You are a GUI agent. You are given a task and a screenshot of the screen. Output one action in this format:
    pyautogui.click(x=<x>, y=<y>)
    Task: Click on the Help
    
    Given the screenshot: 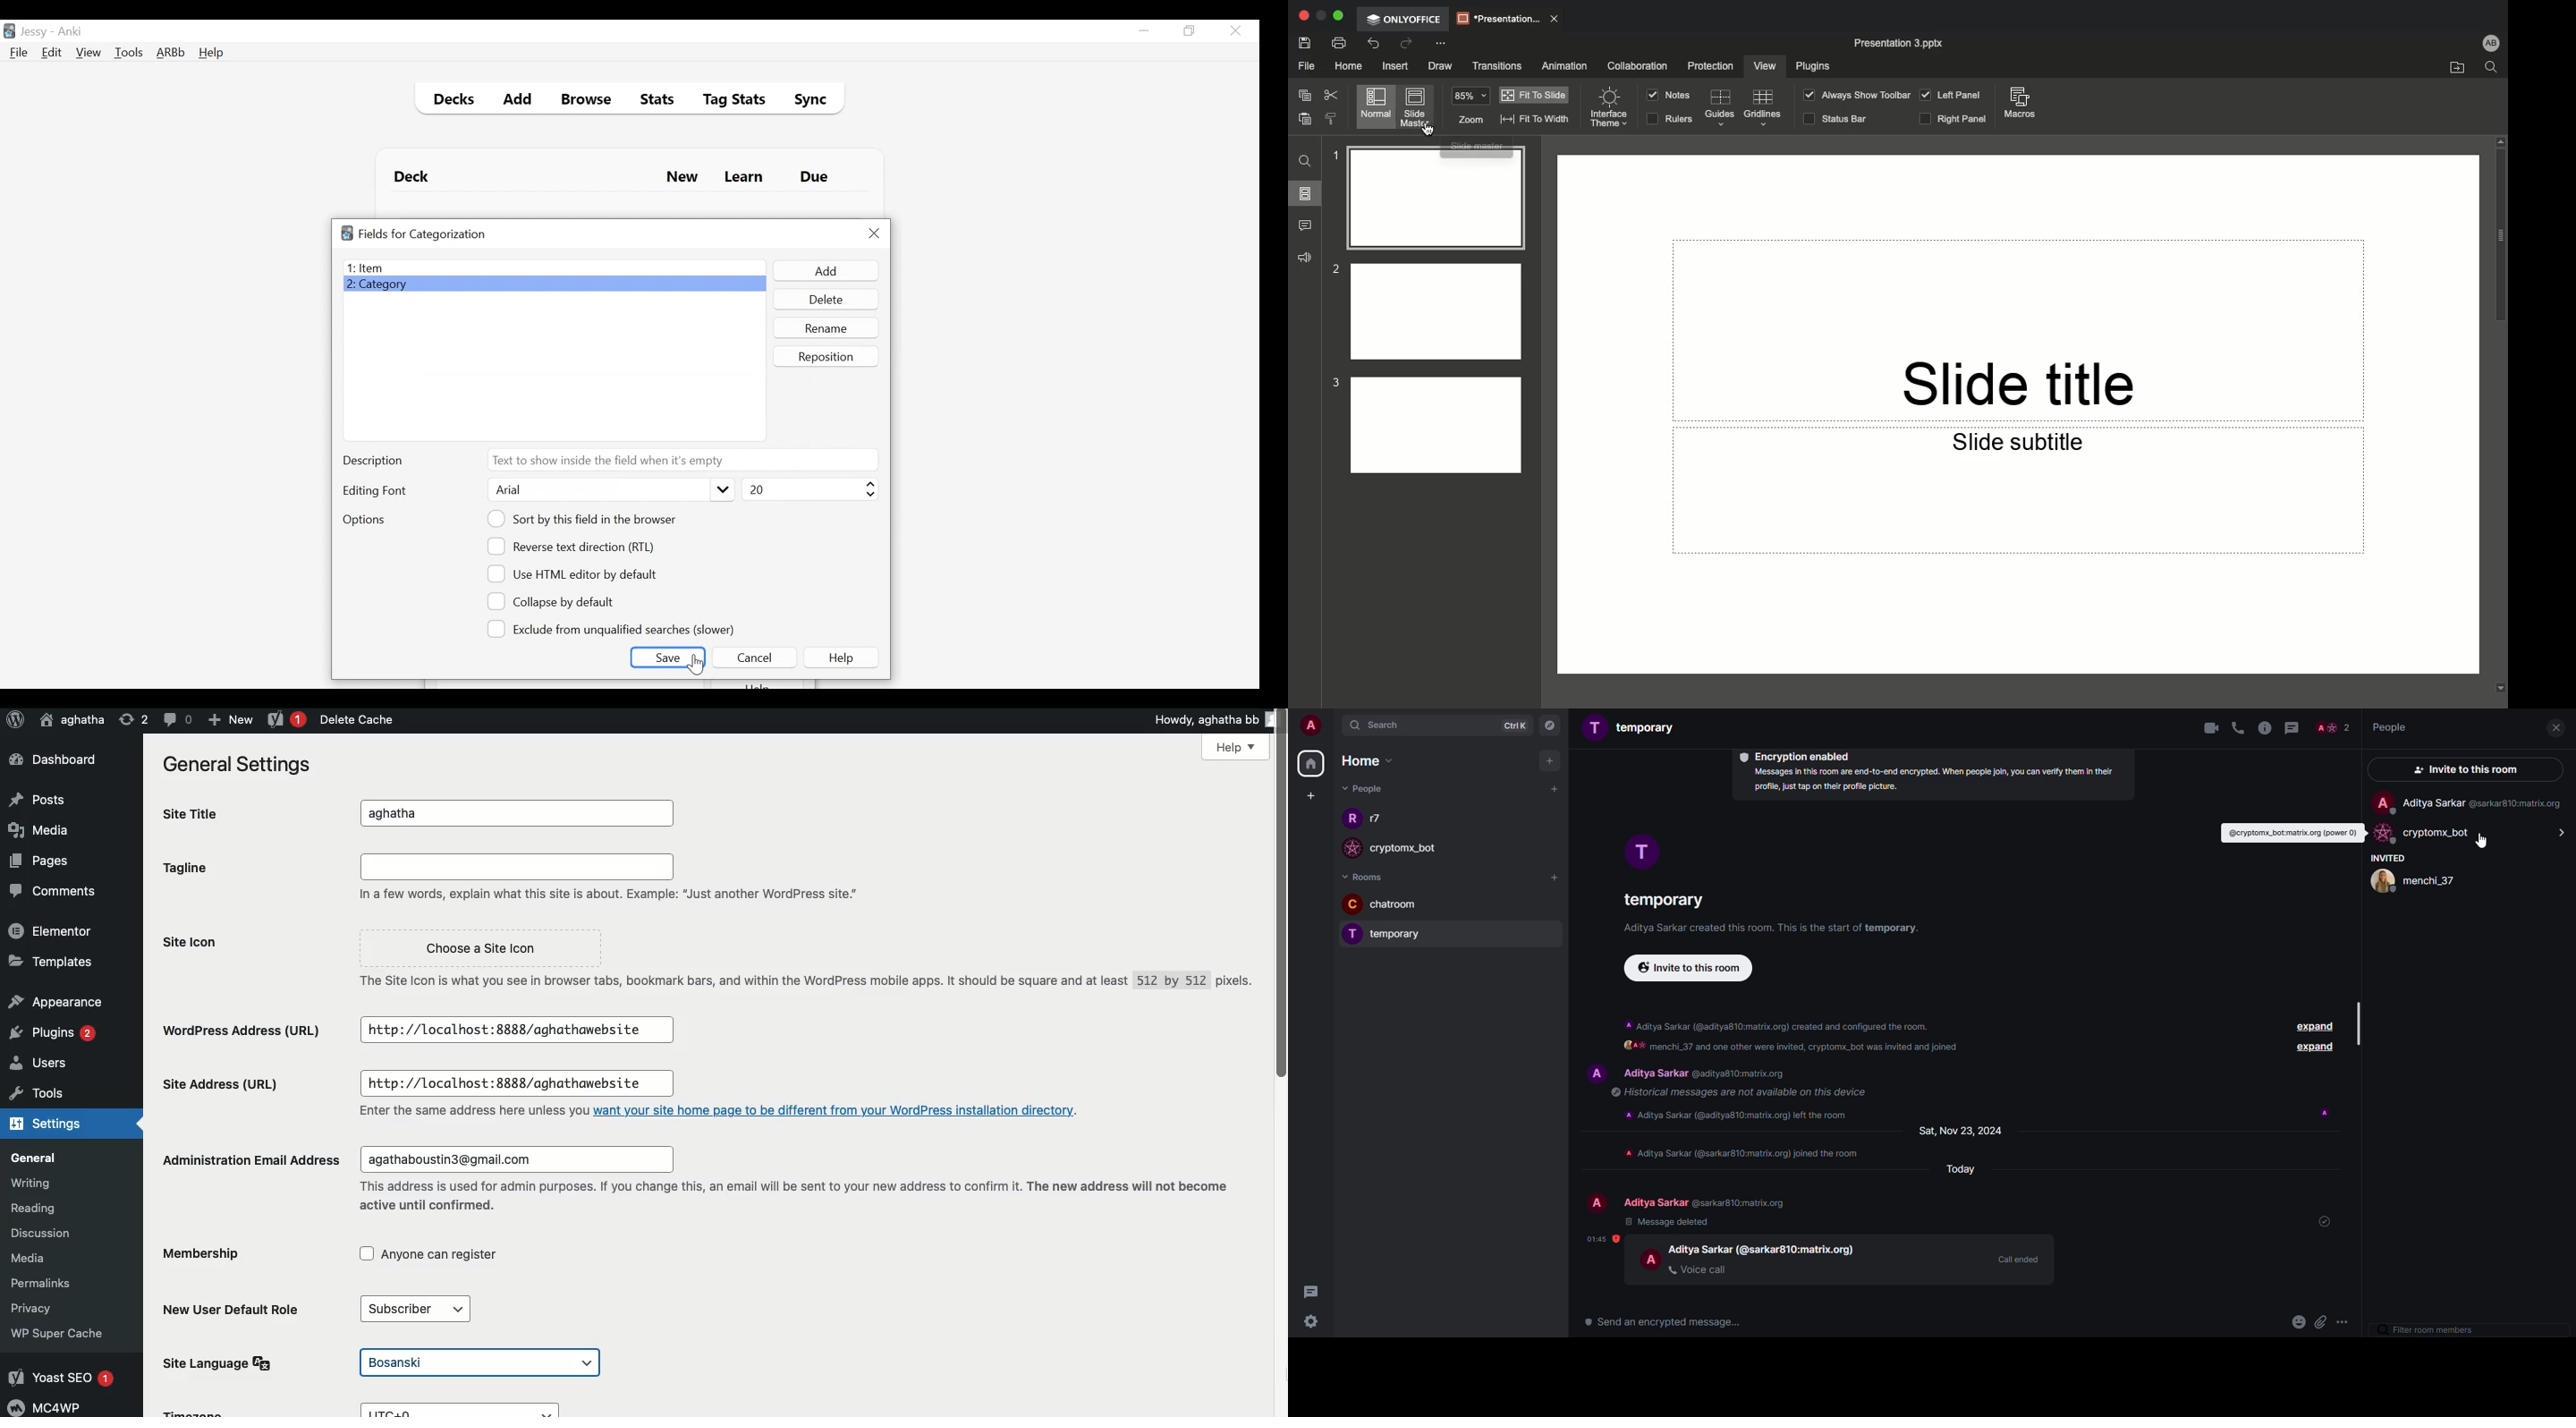 What is the action you would take?
    pyautogui.click(x=211, y=54)
    